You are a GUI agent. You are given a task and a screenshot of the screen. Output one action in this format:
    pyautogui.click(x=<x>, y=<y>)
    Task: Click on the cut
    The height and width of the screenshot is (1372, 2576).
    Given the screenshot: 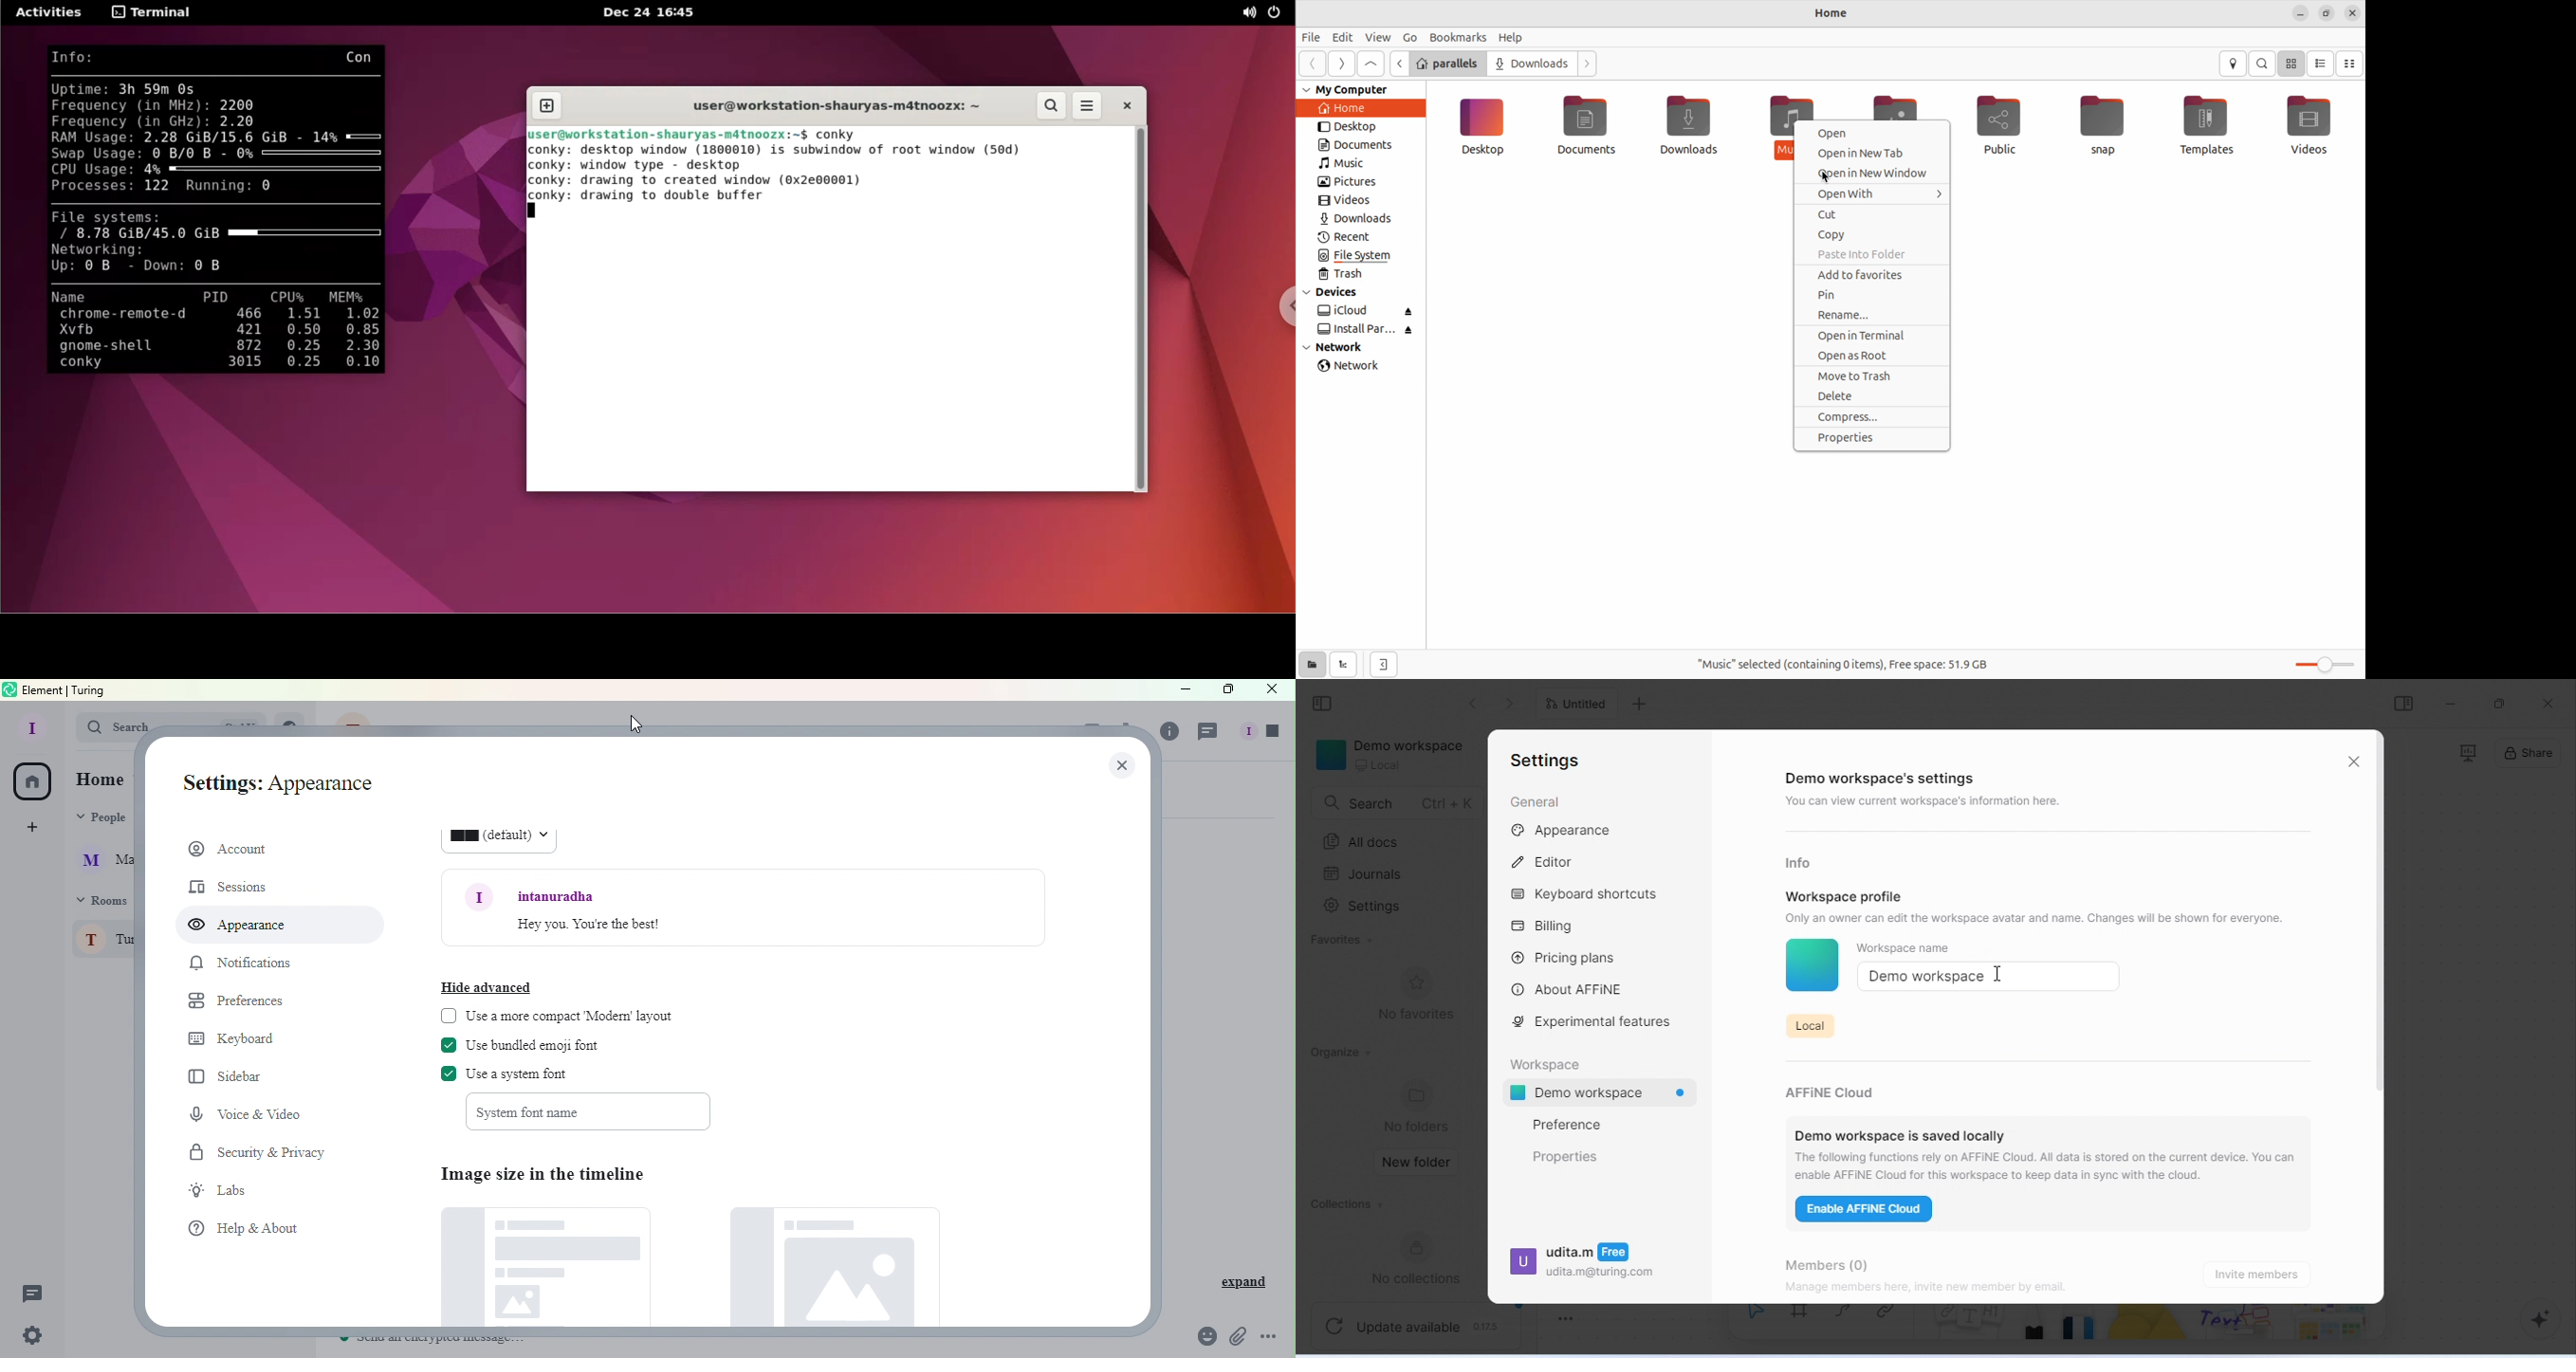 What is the action you would take?
    pyautogui.click(x=1872, y=214)
    